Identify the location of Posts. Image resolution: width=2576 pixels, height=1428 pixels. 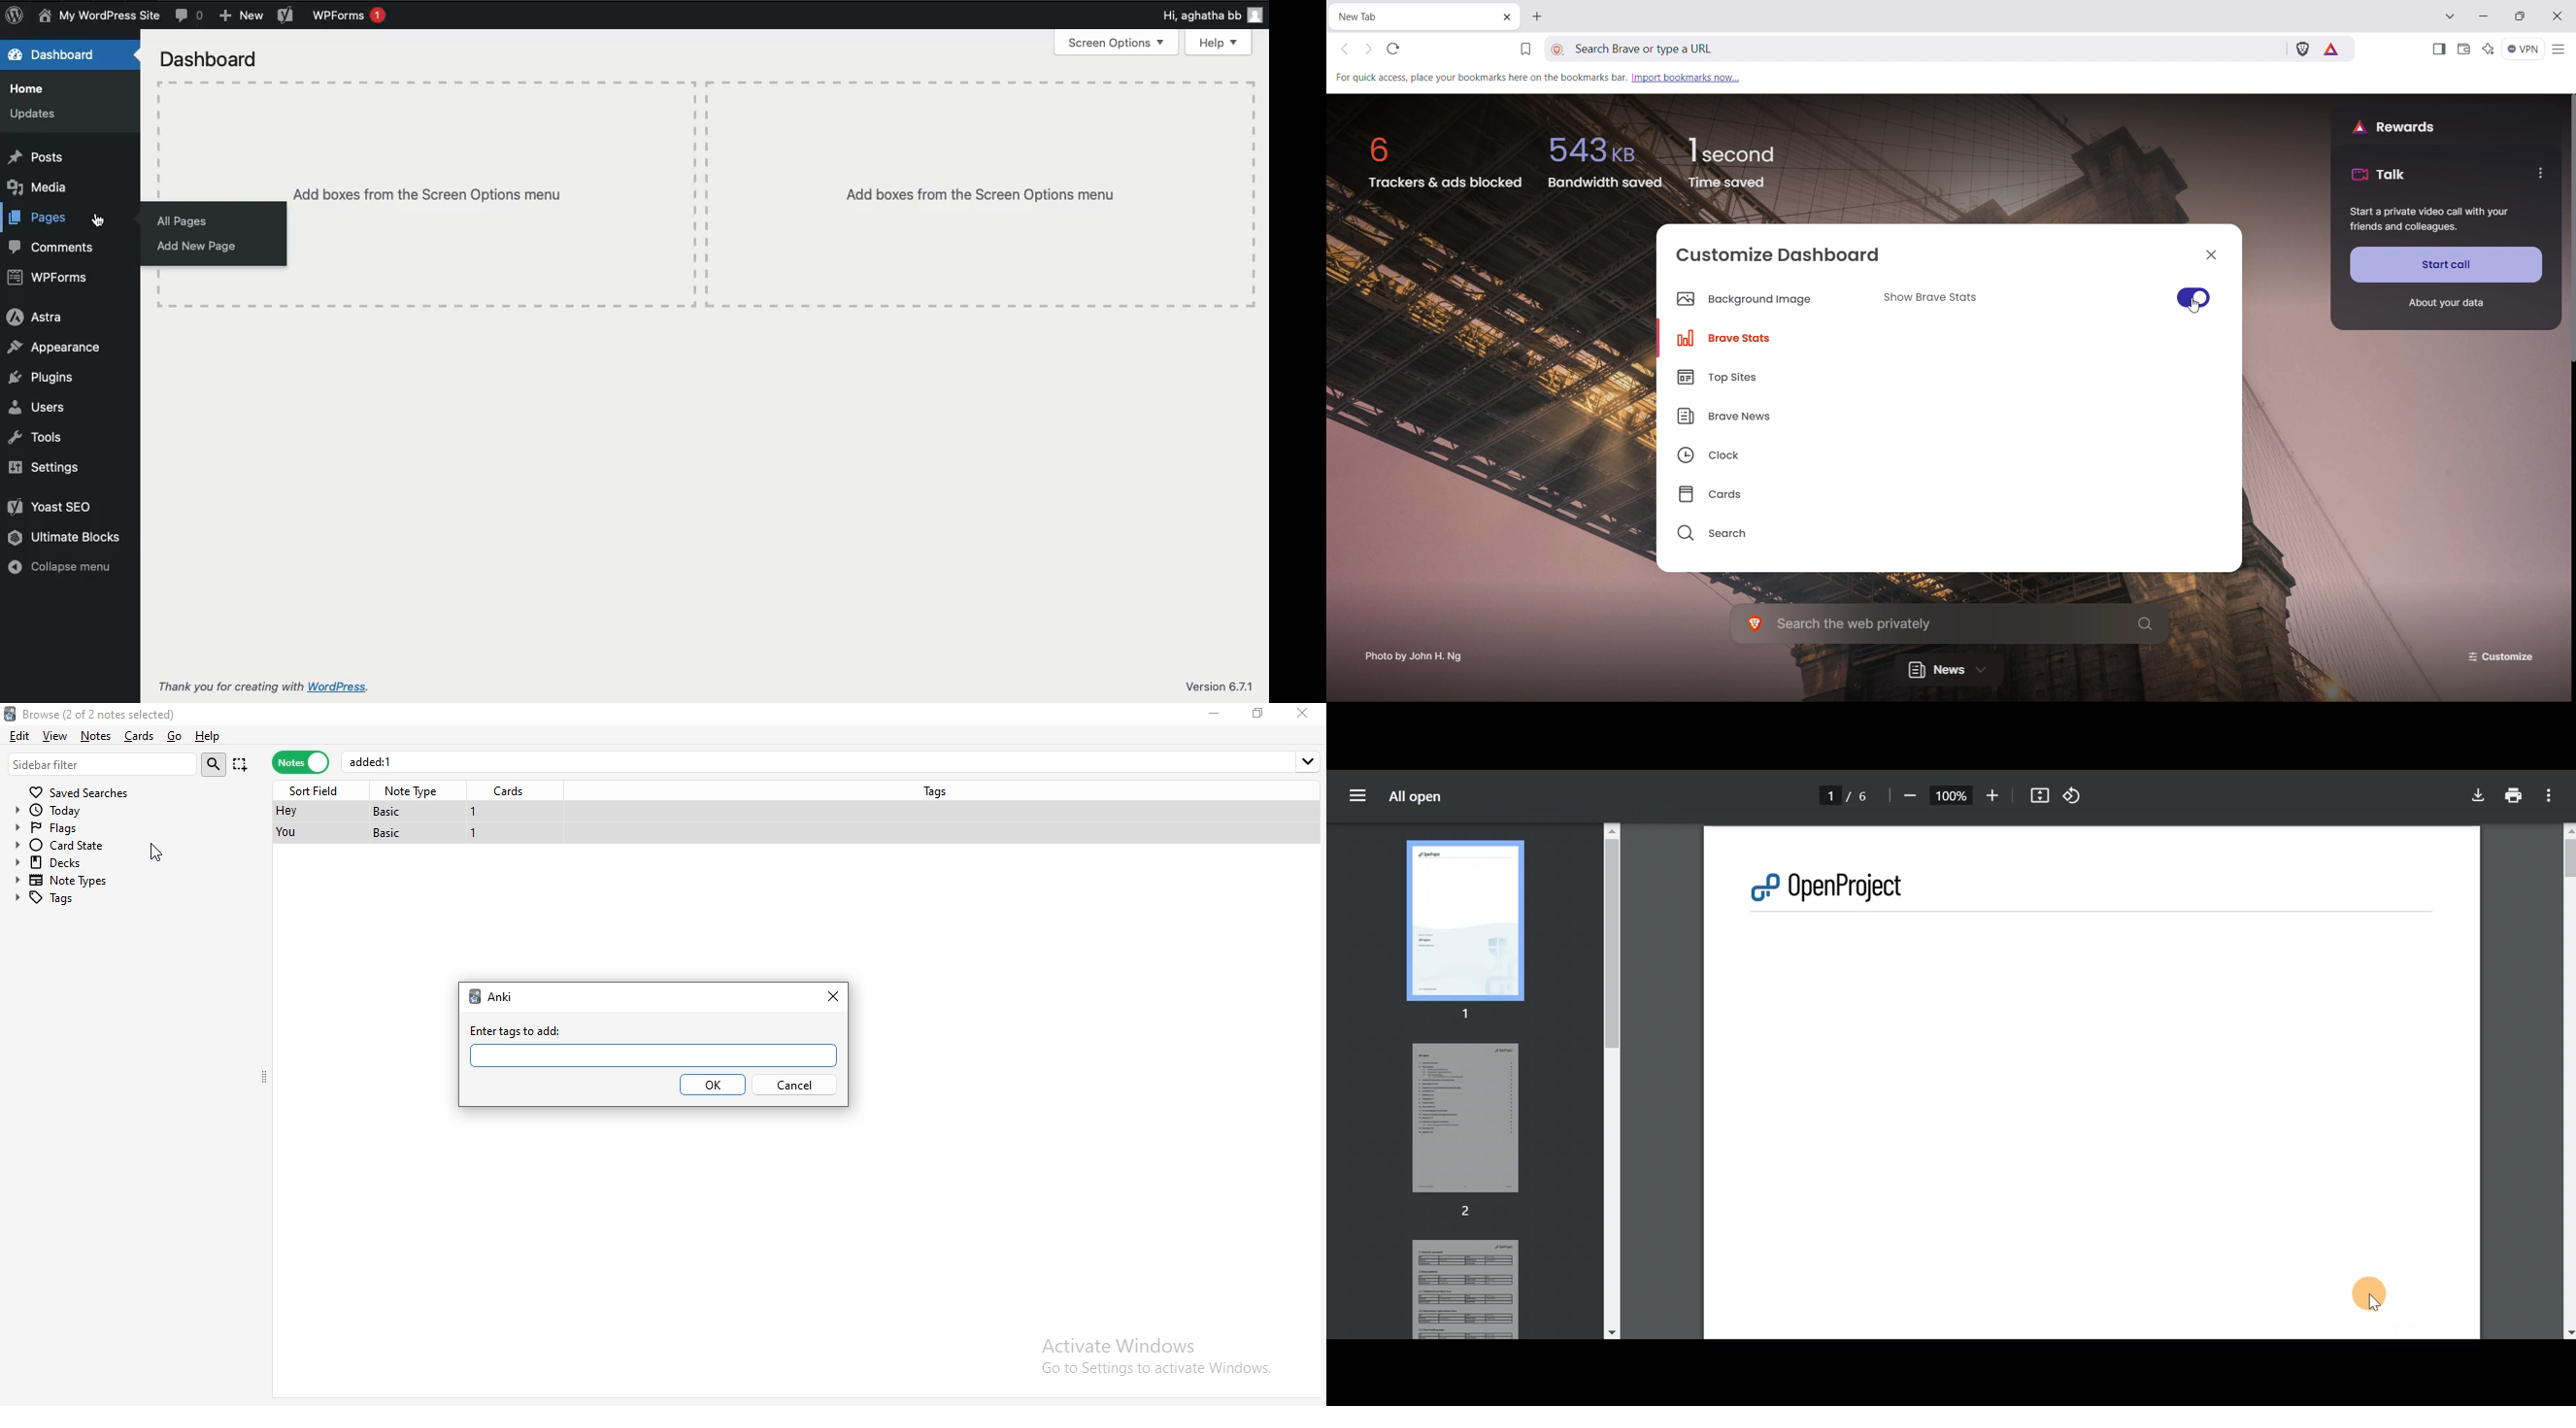
(37, 157).